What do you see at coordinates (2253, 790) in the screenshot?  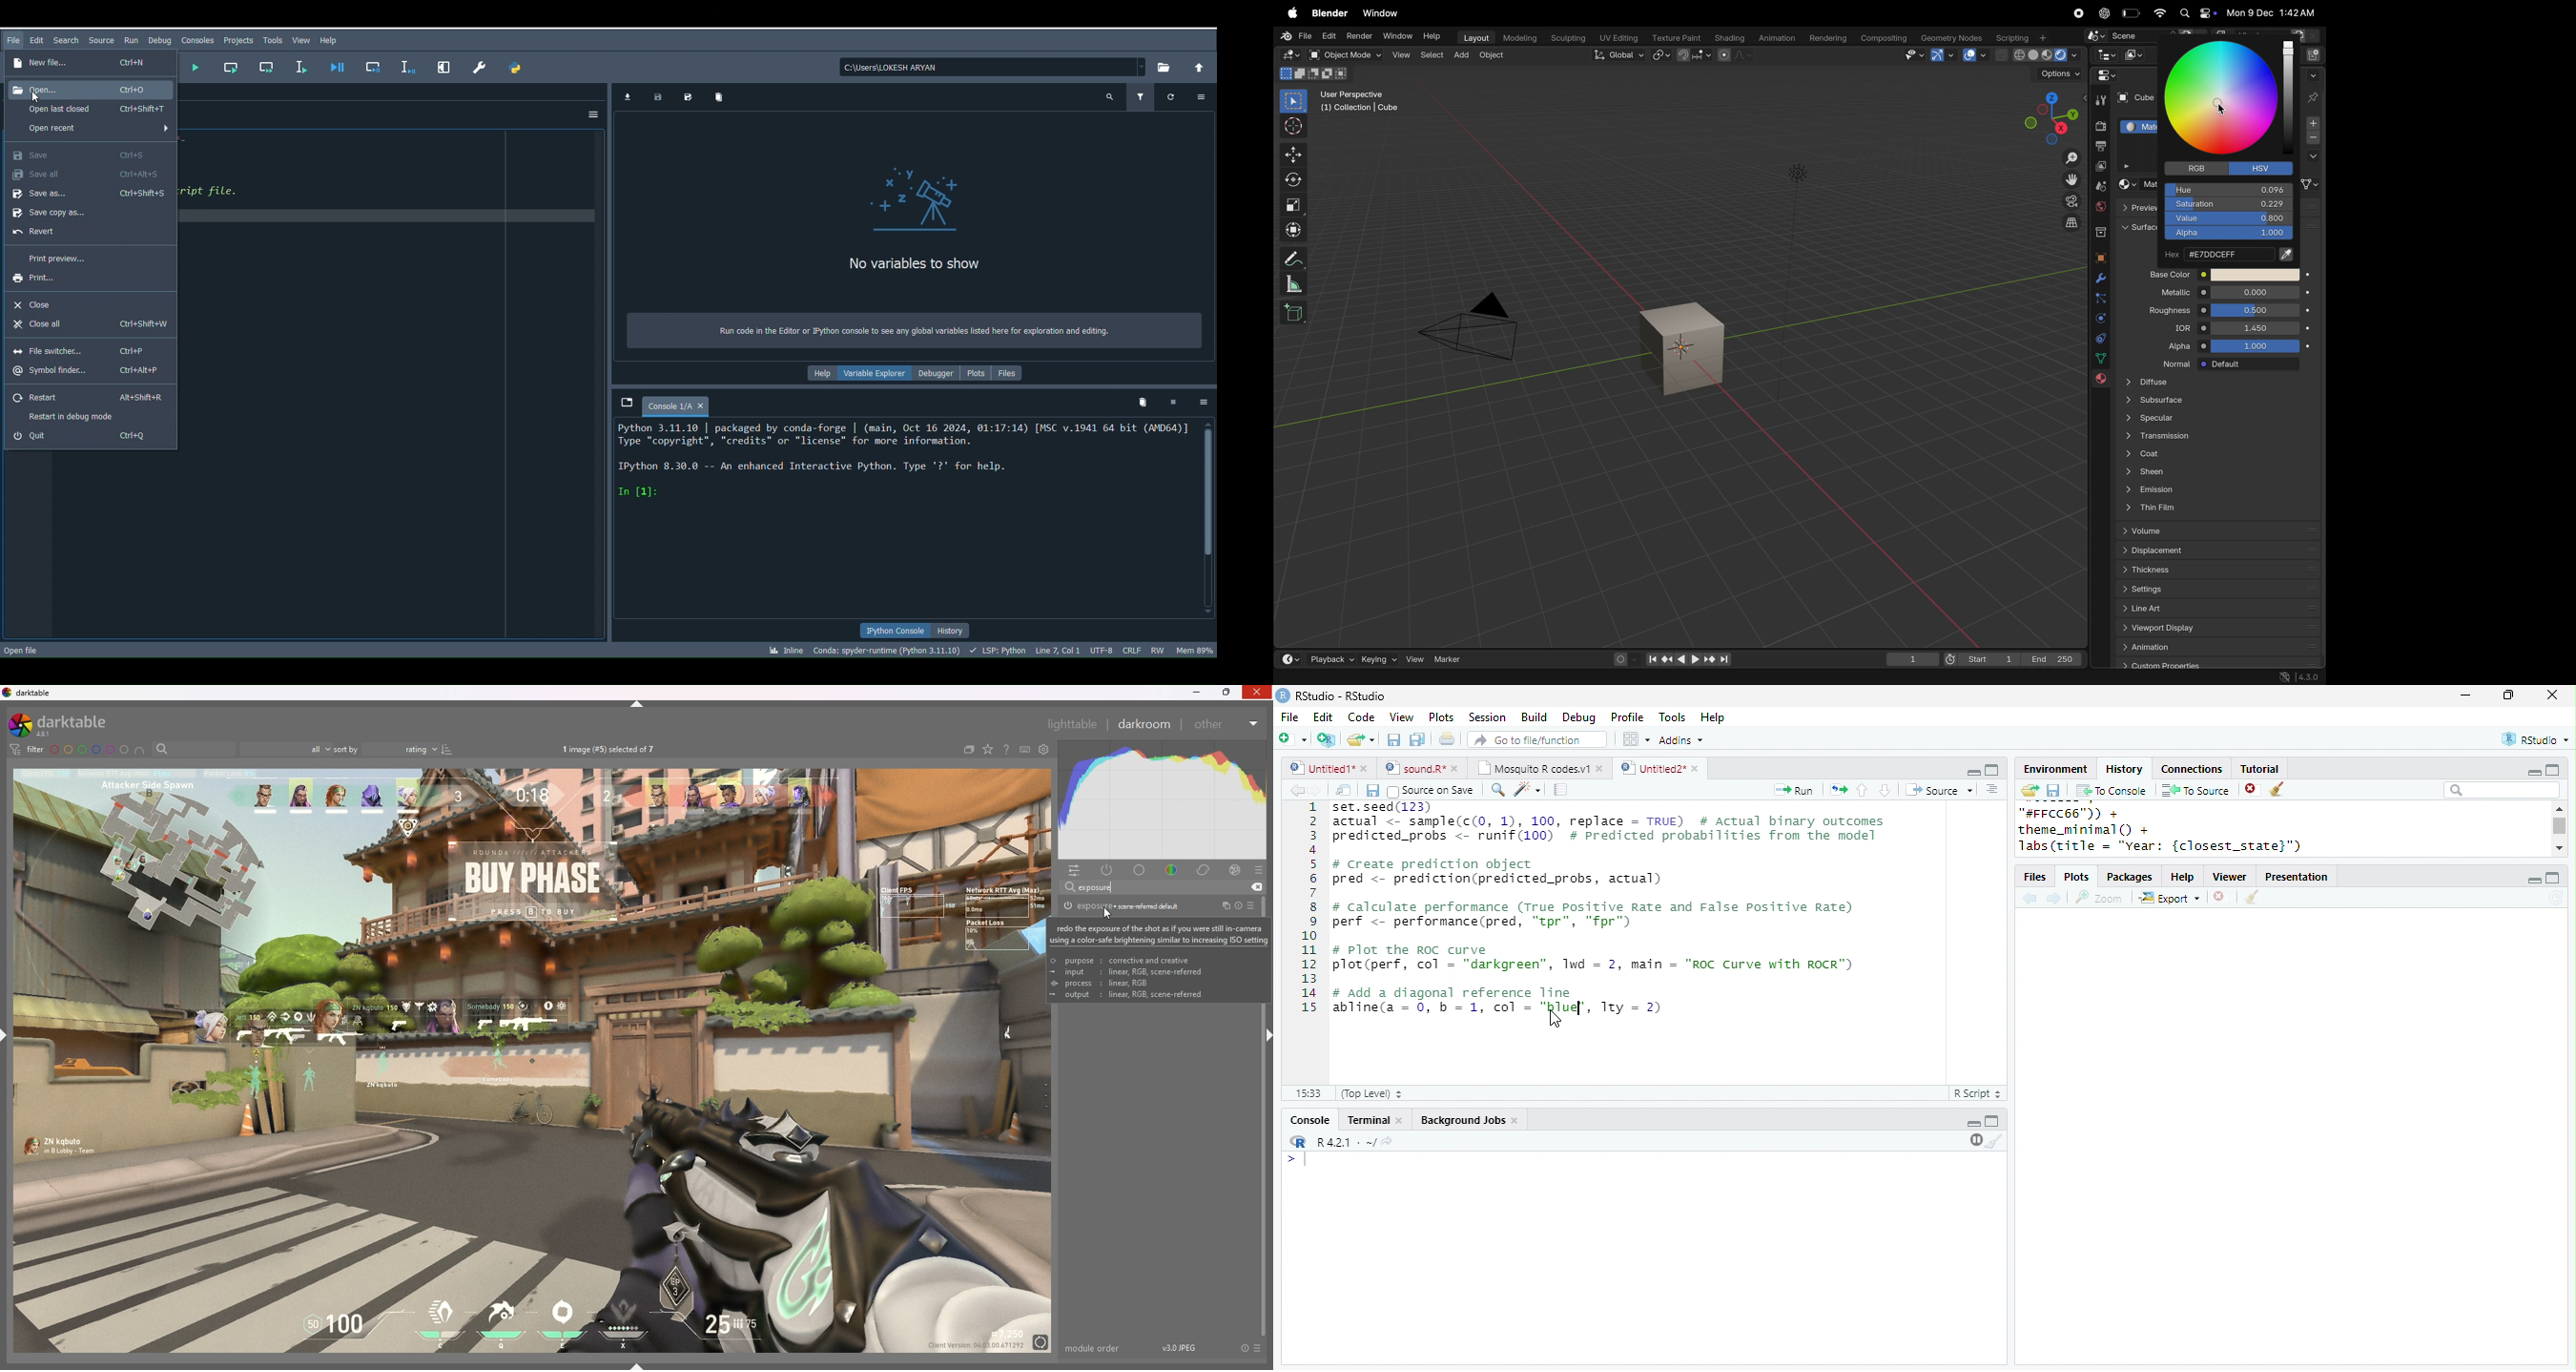 I see `close file` at bounding box center [2253, 790].